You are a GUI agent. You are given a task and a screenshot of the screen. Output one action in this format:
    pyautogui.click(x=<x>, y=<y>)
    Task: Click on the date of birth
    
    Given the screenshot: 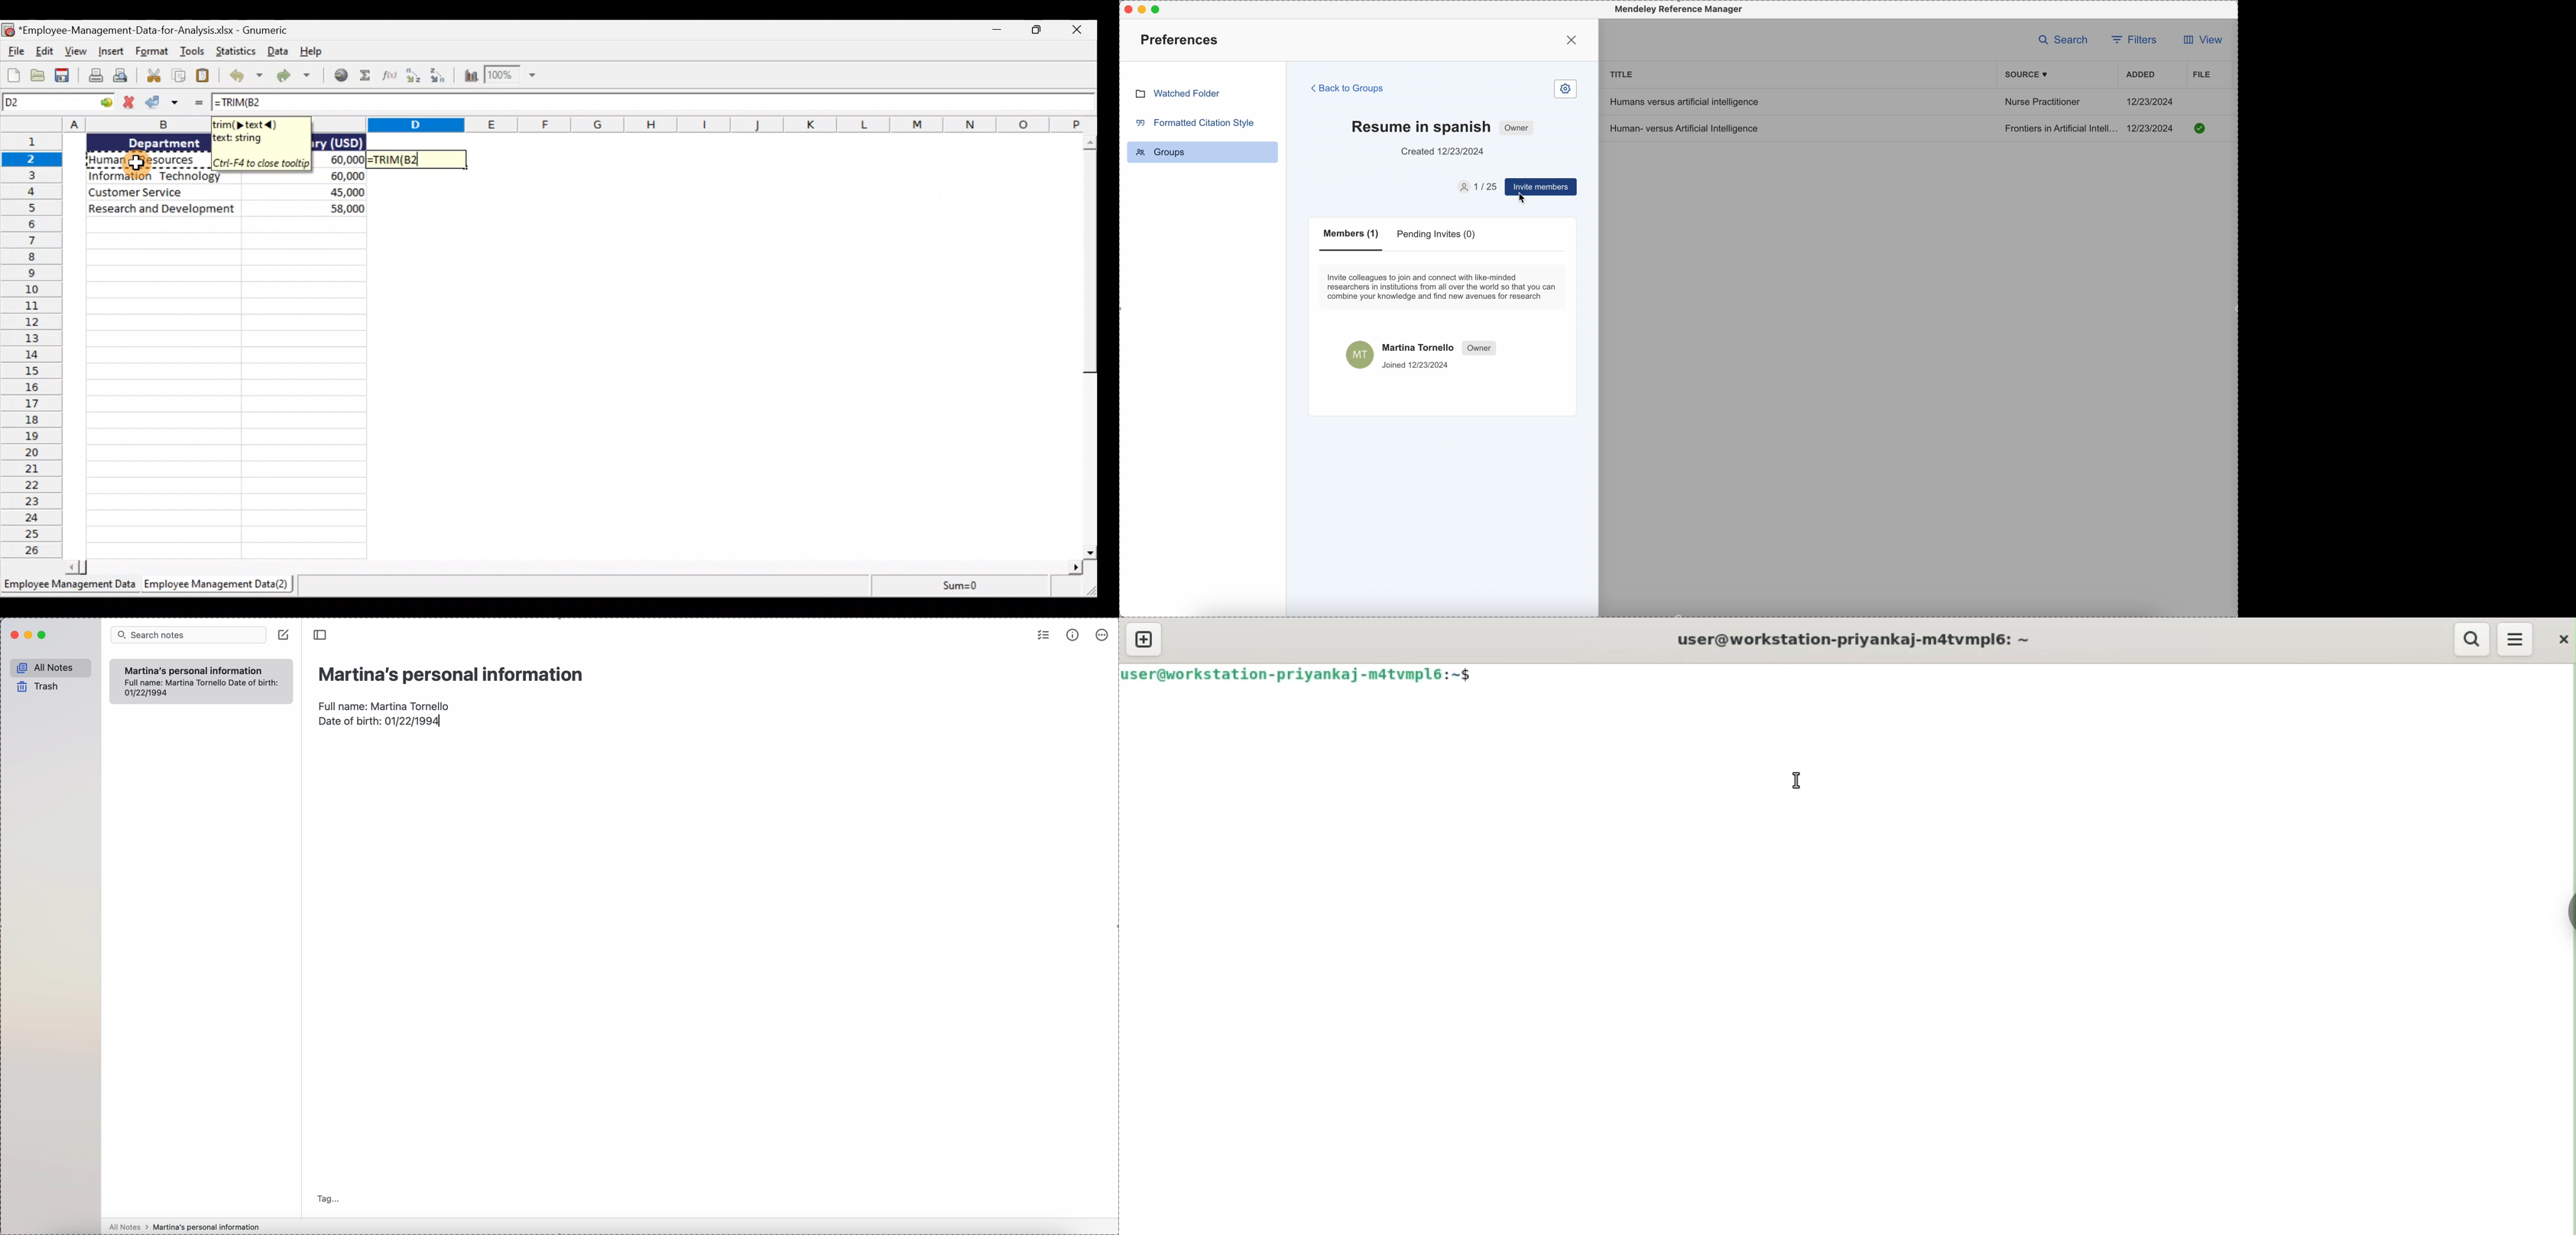 What is the action you would take?
    pyautogui.click(x=379, y=722)
    